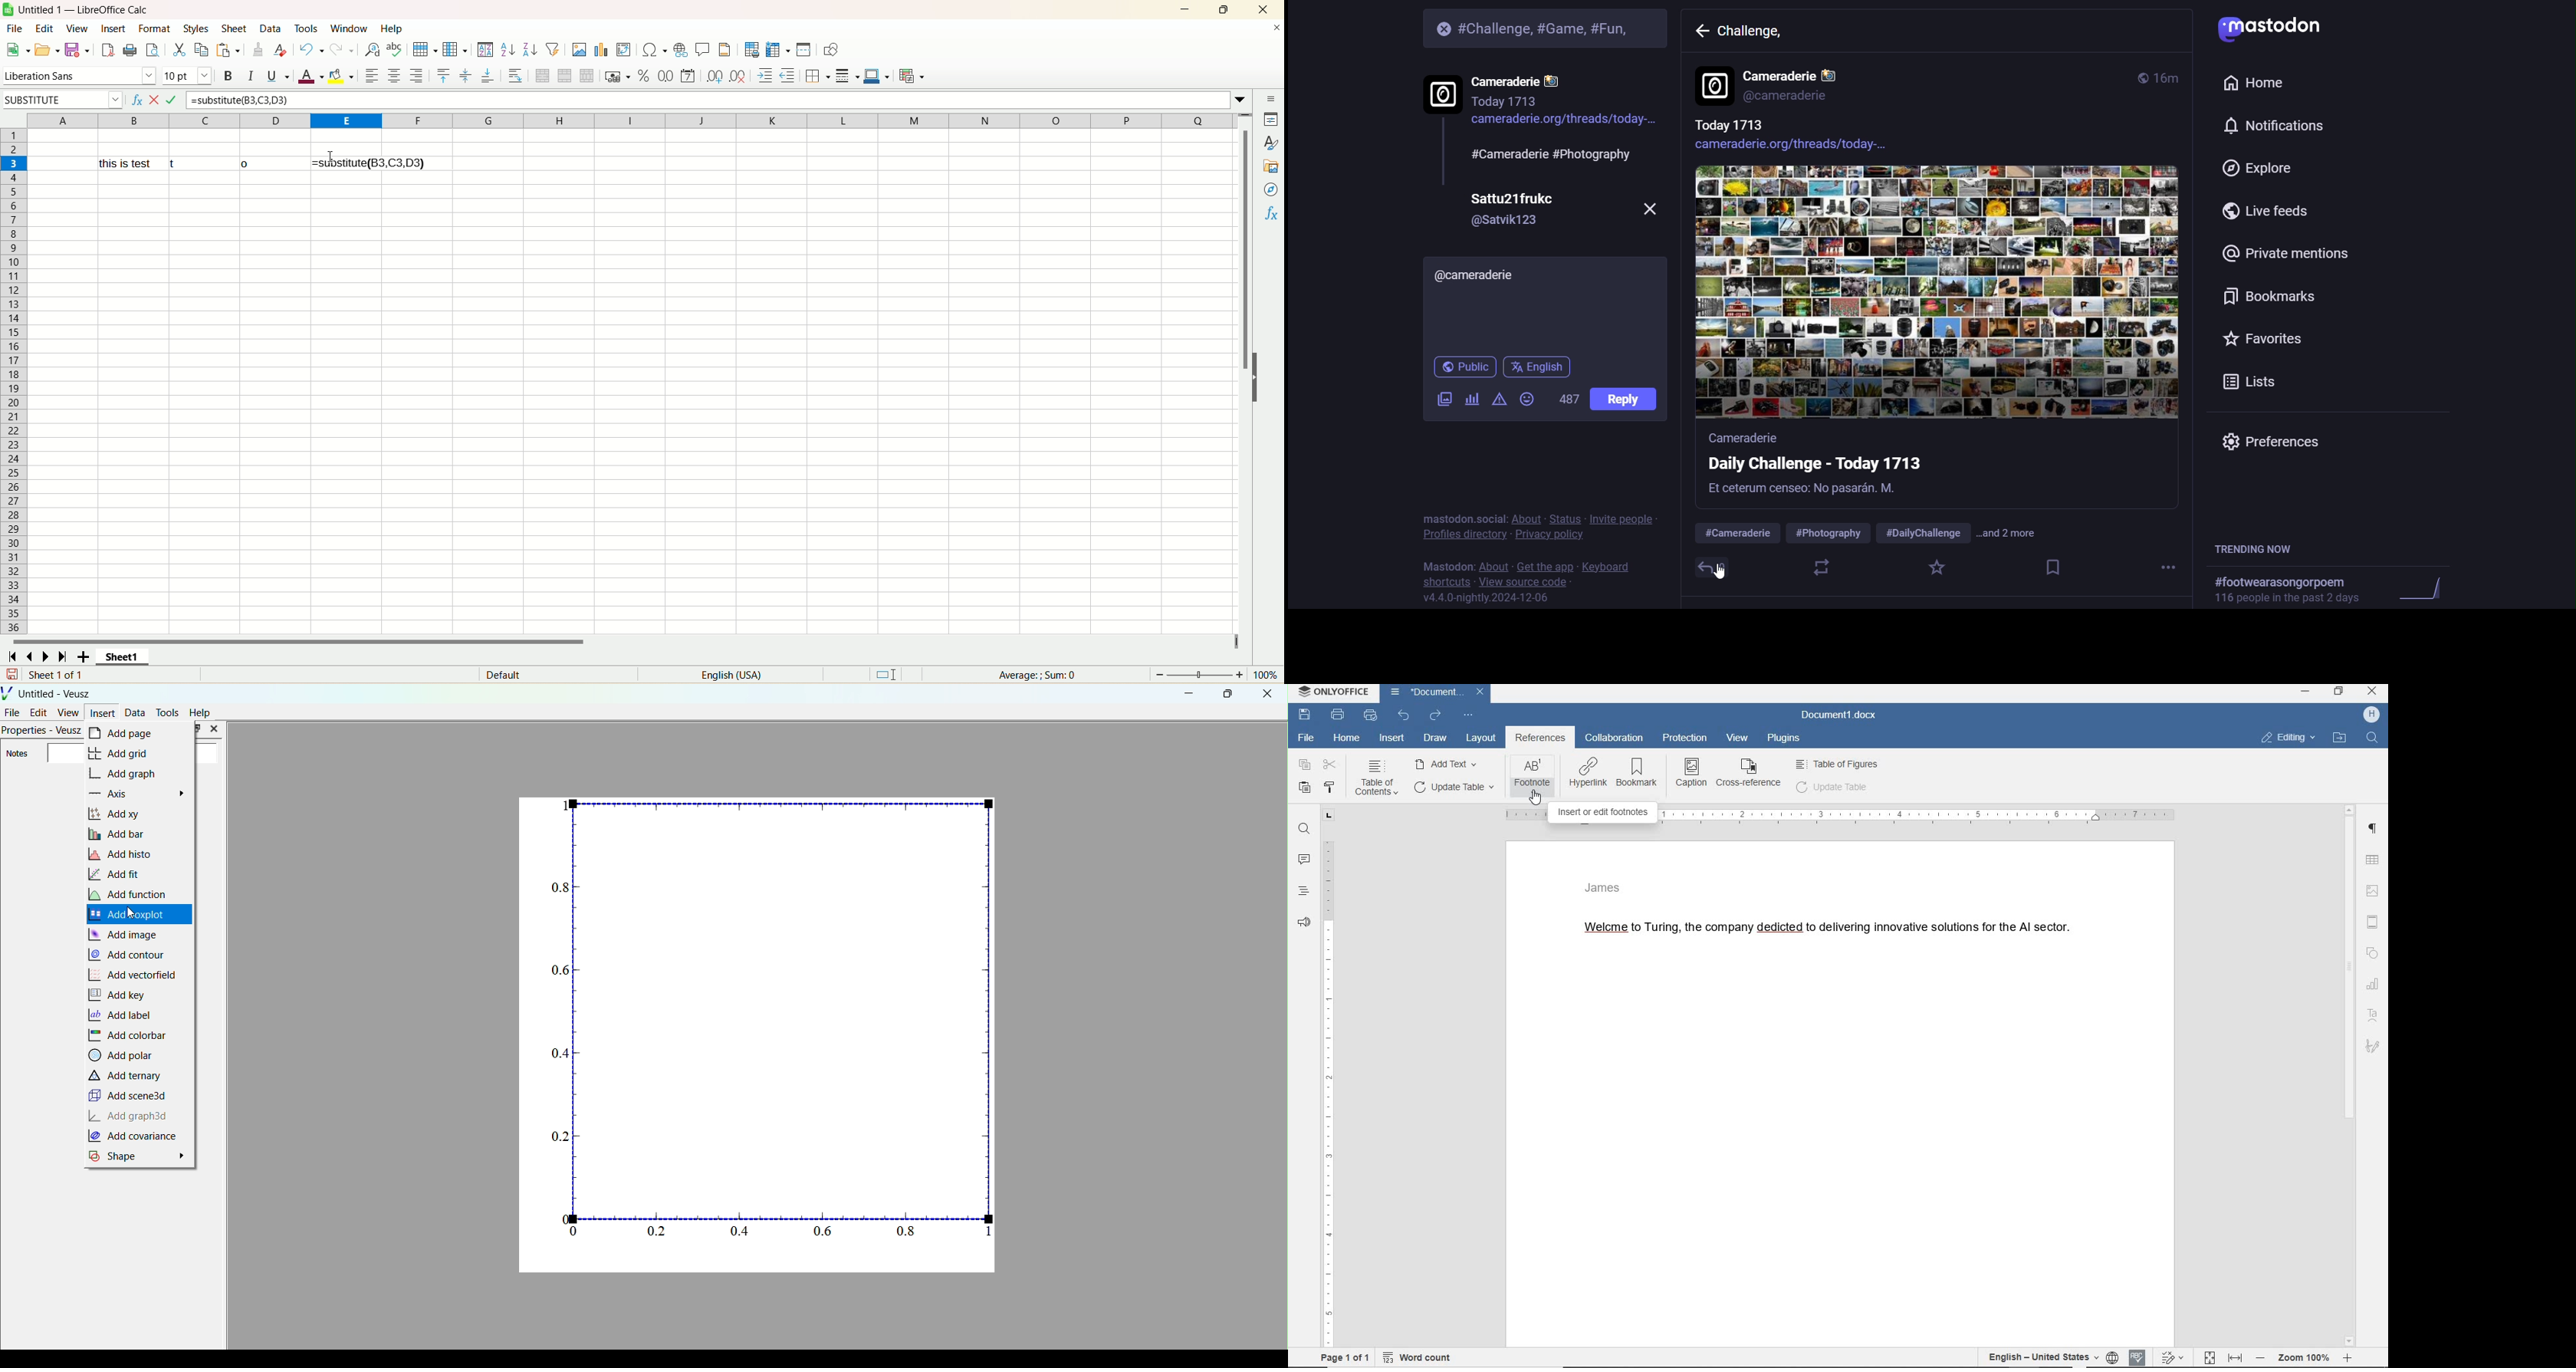 Image resolution: width=2576 pixels, height=1372 pixels. What do you see at coordinates (2375, 920) in the screenshot?
I see `HEADER & FOOTERS` at bounding box center [2375, 920].